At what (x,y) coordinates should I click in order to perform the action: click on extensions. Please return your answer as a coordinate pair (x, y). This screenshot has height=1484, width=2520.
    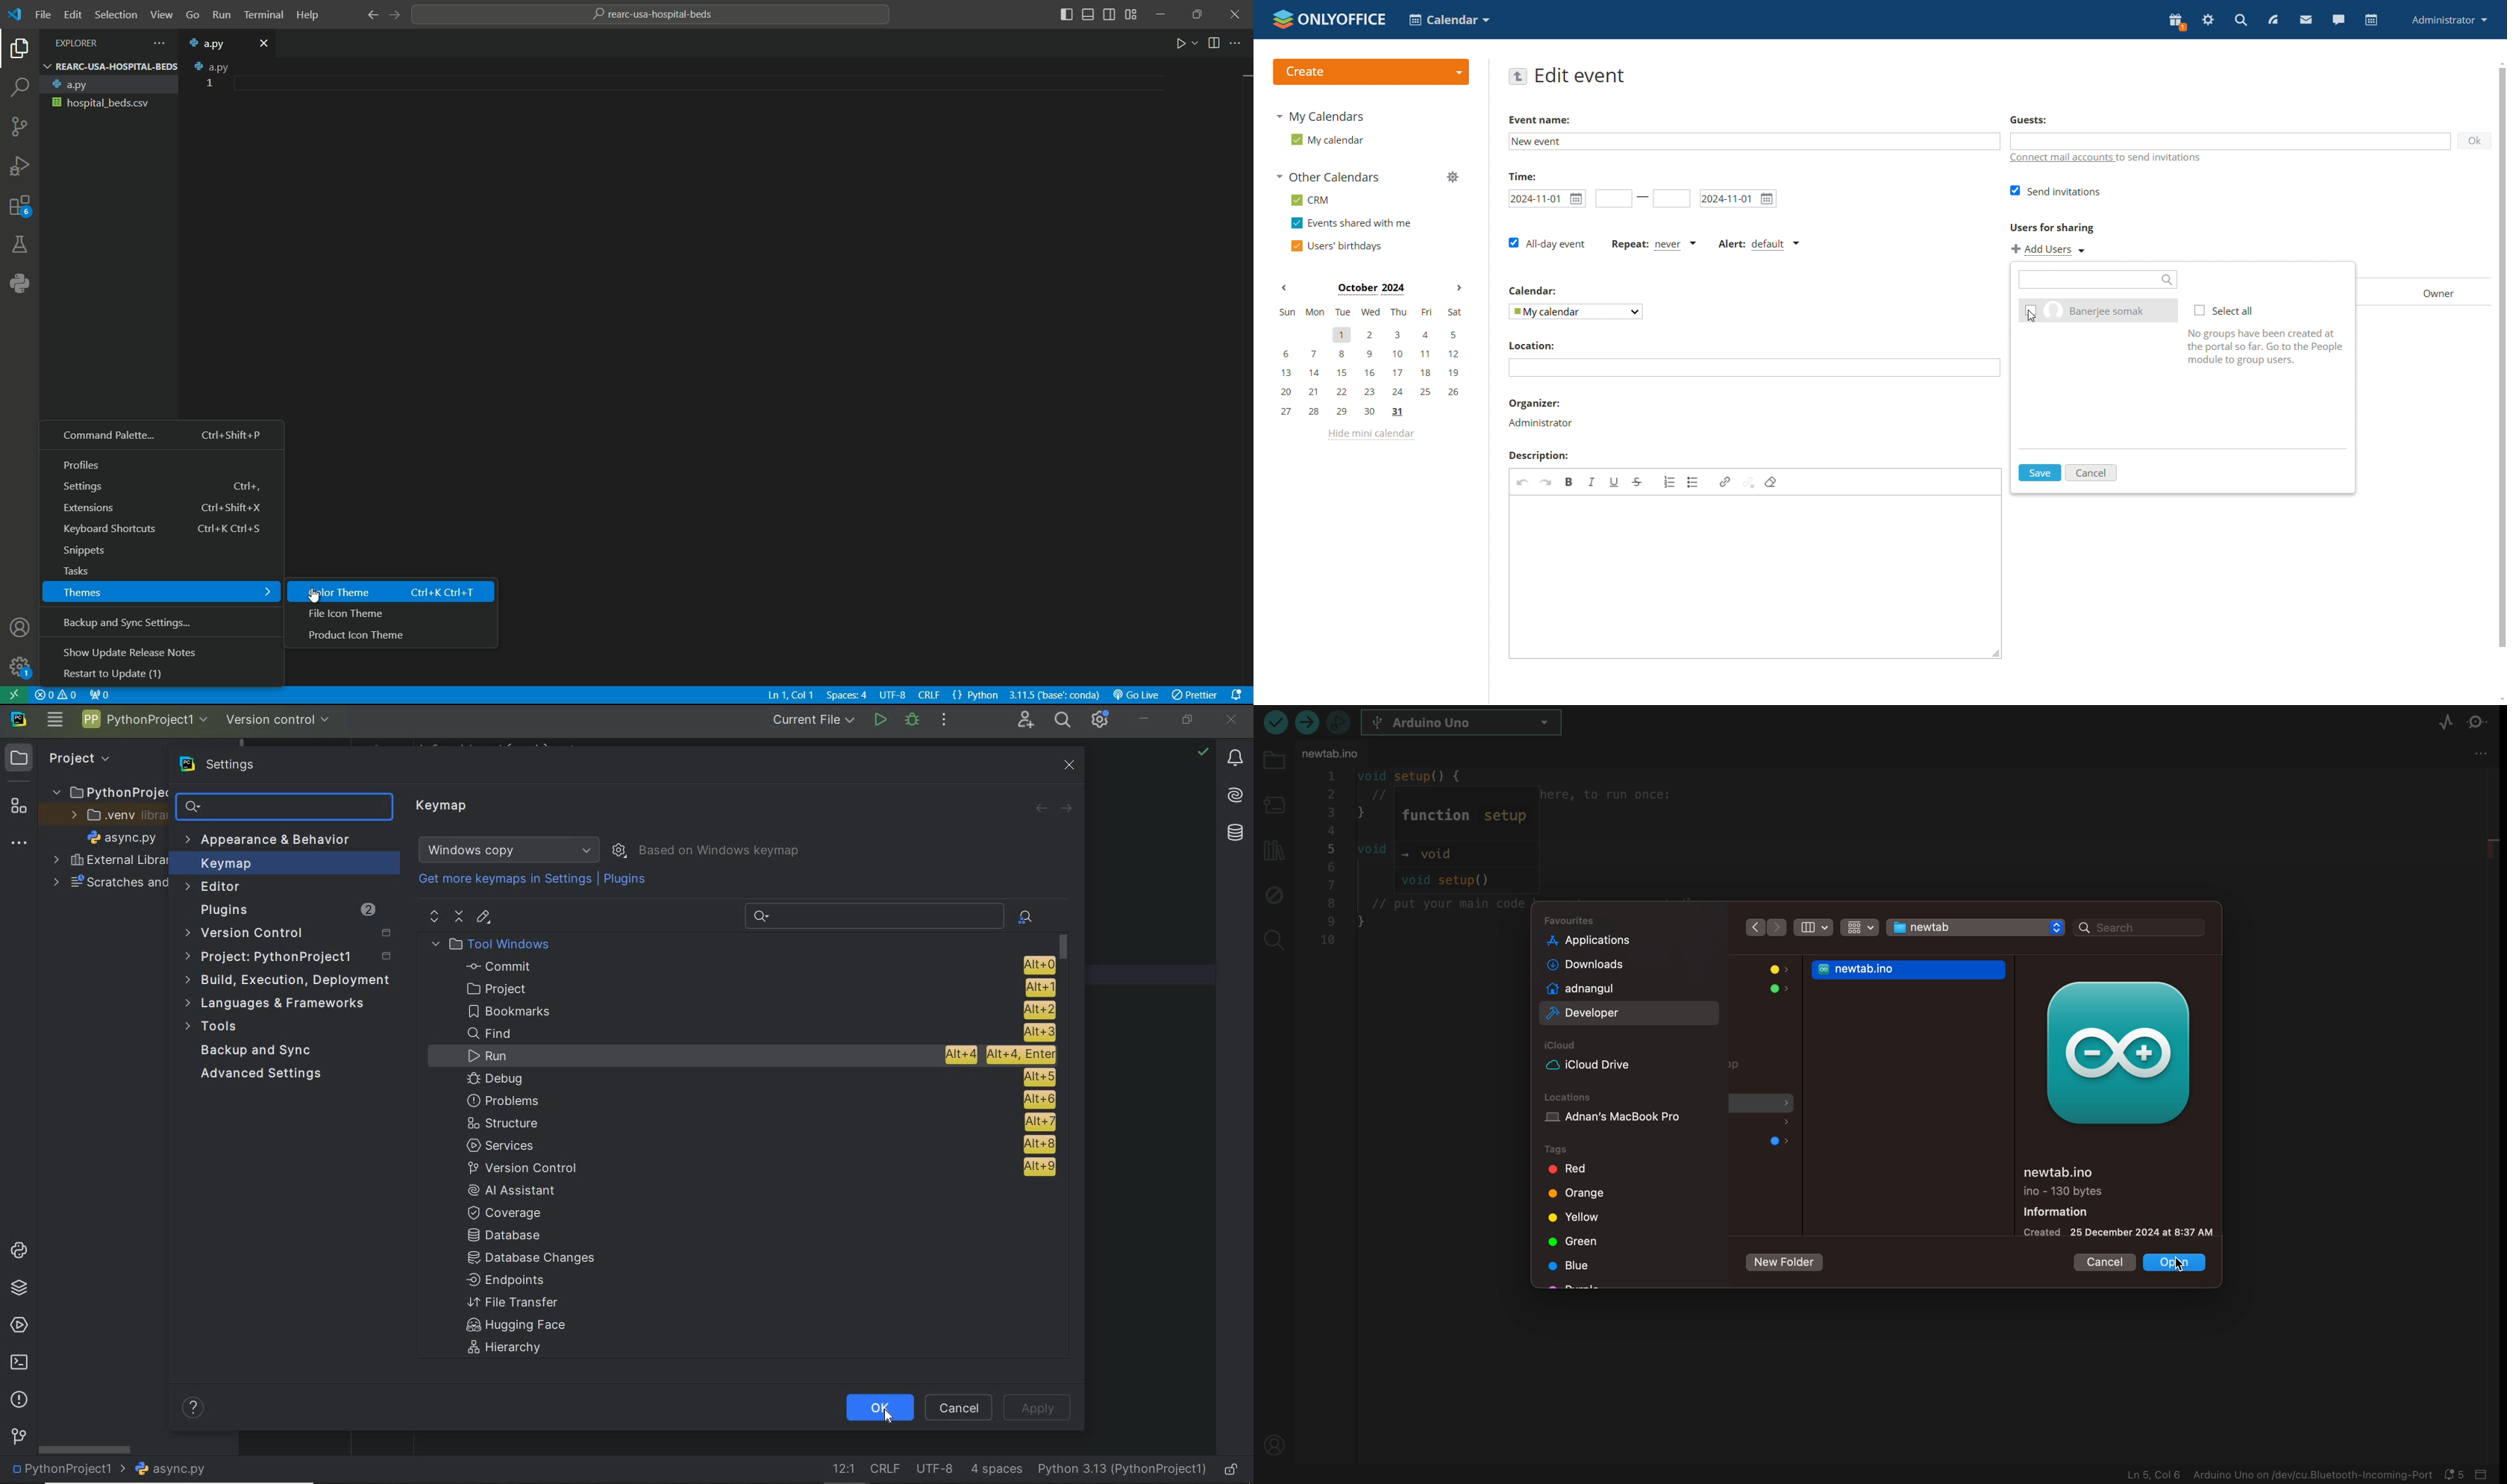
    Looking at the image, I should click on (162, 509).